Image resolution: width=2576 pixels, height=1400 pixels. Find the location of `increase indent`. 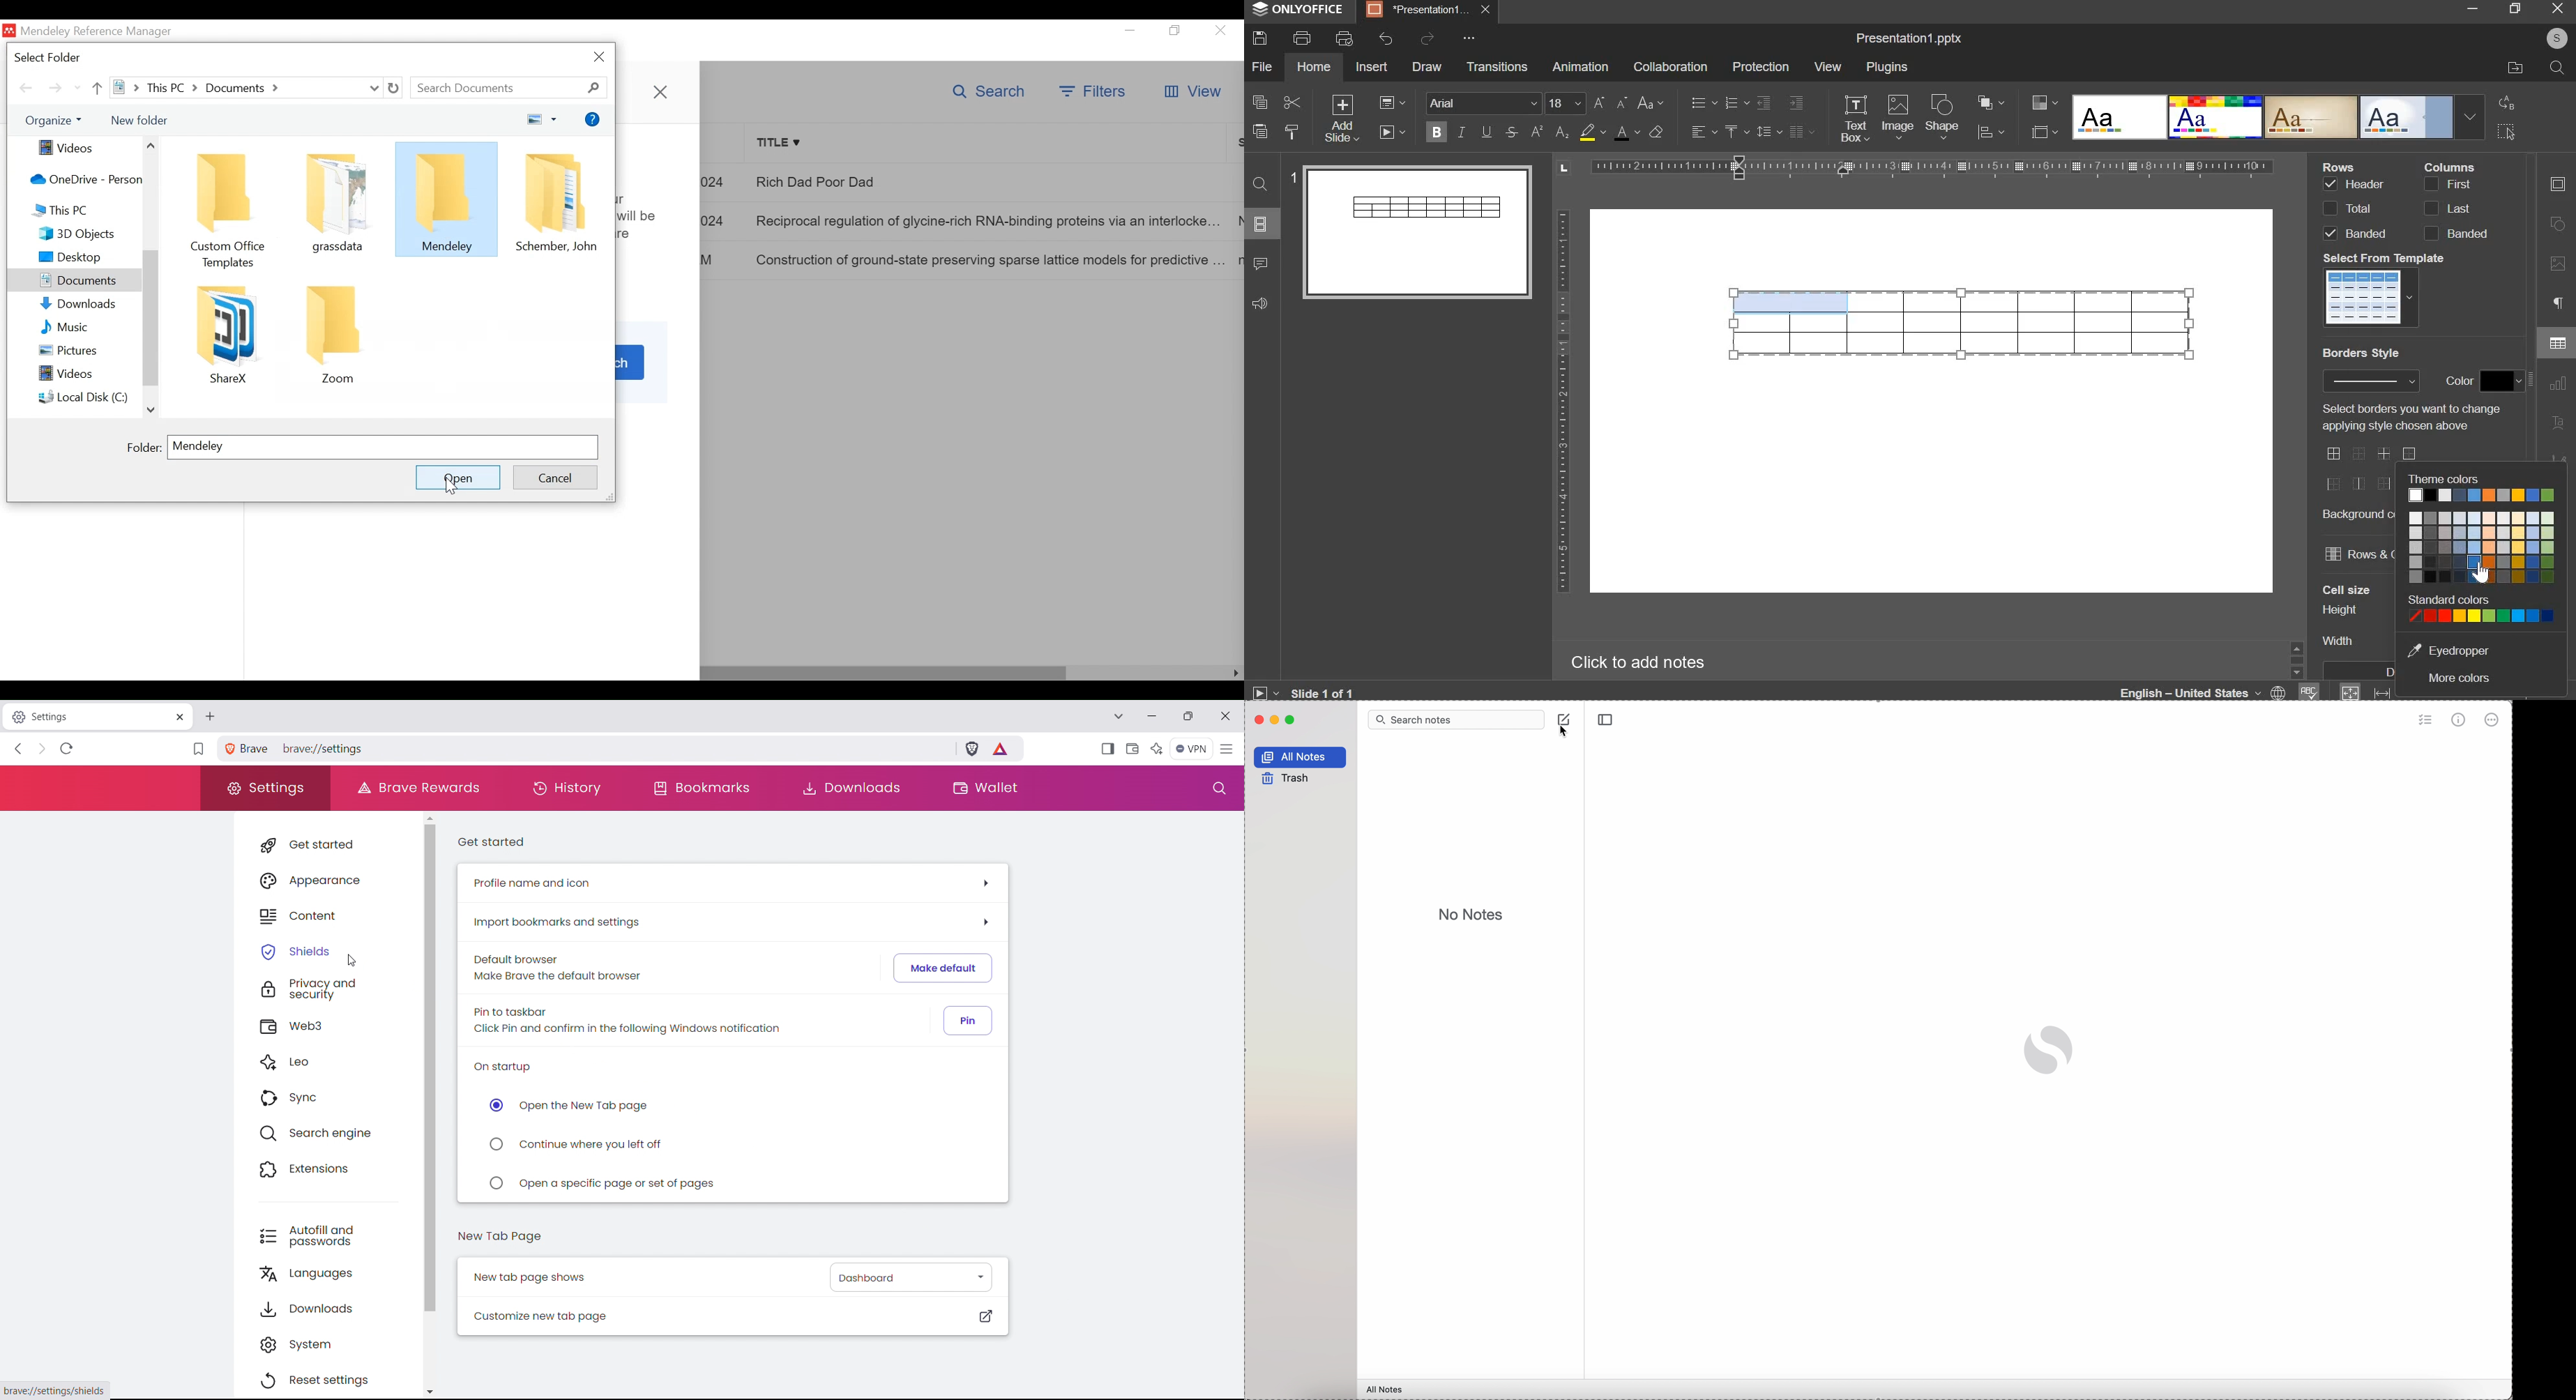

increase indent is located at coordinates (1797, 102).